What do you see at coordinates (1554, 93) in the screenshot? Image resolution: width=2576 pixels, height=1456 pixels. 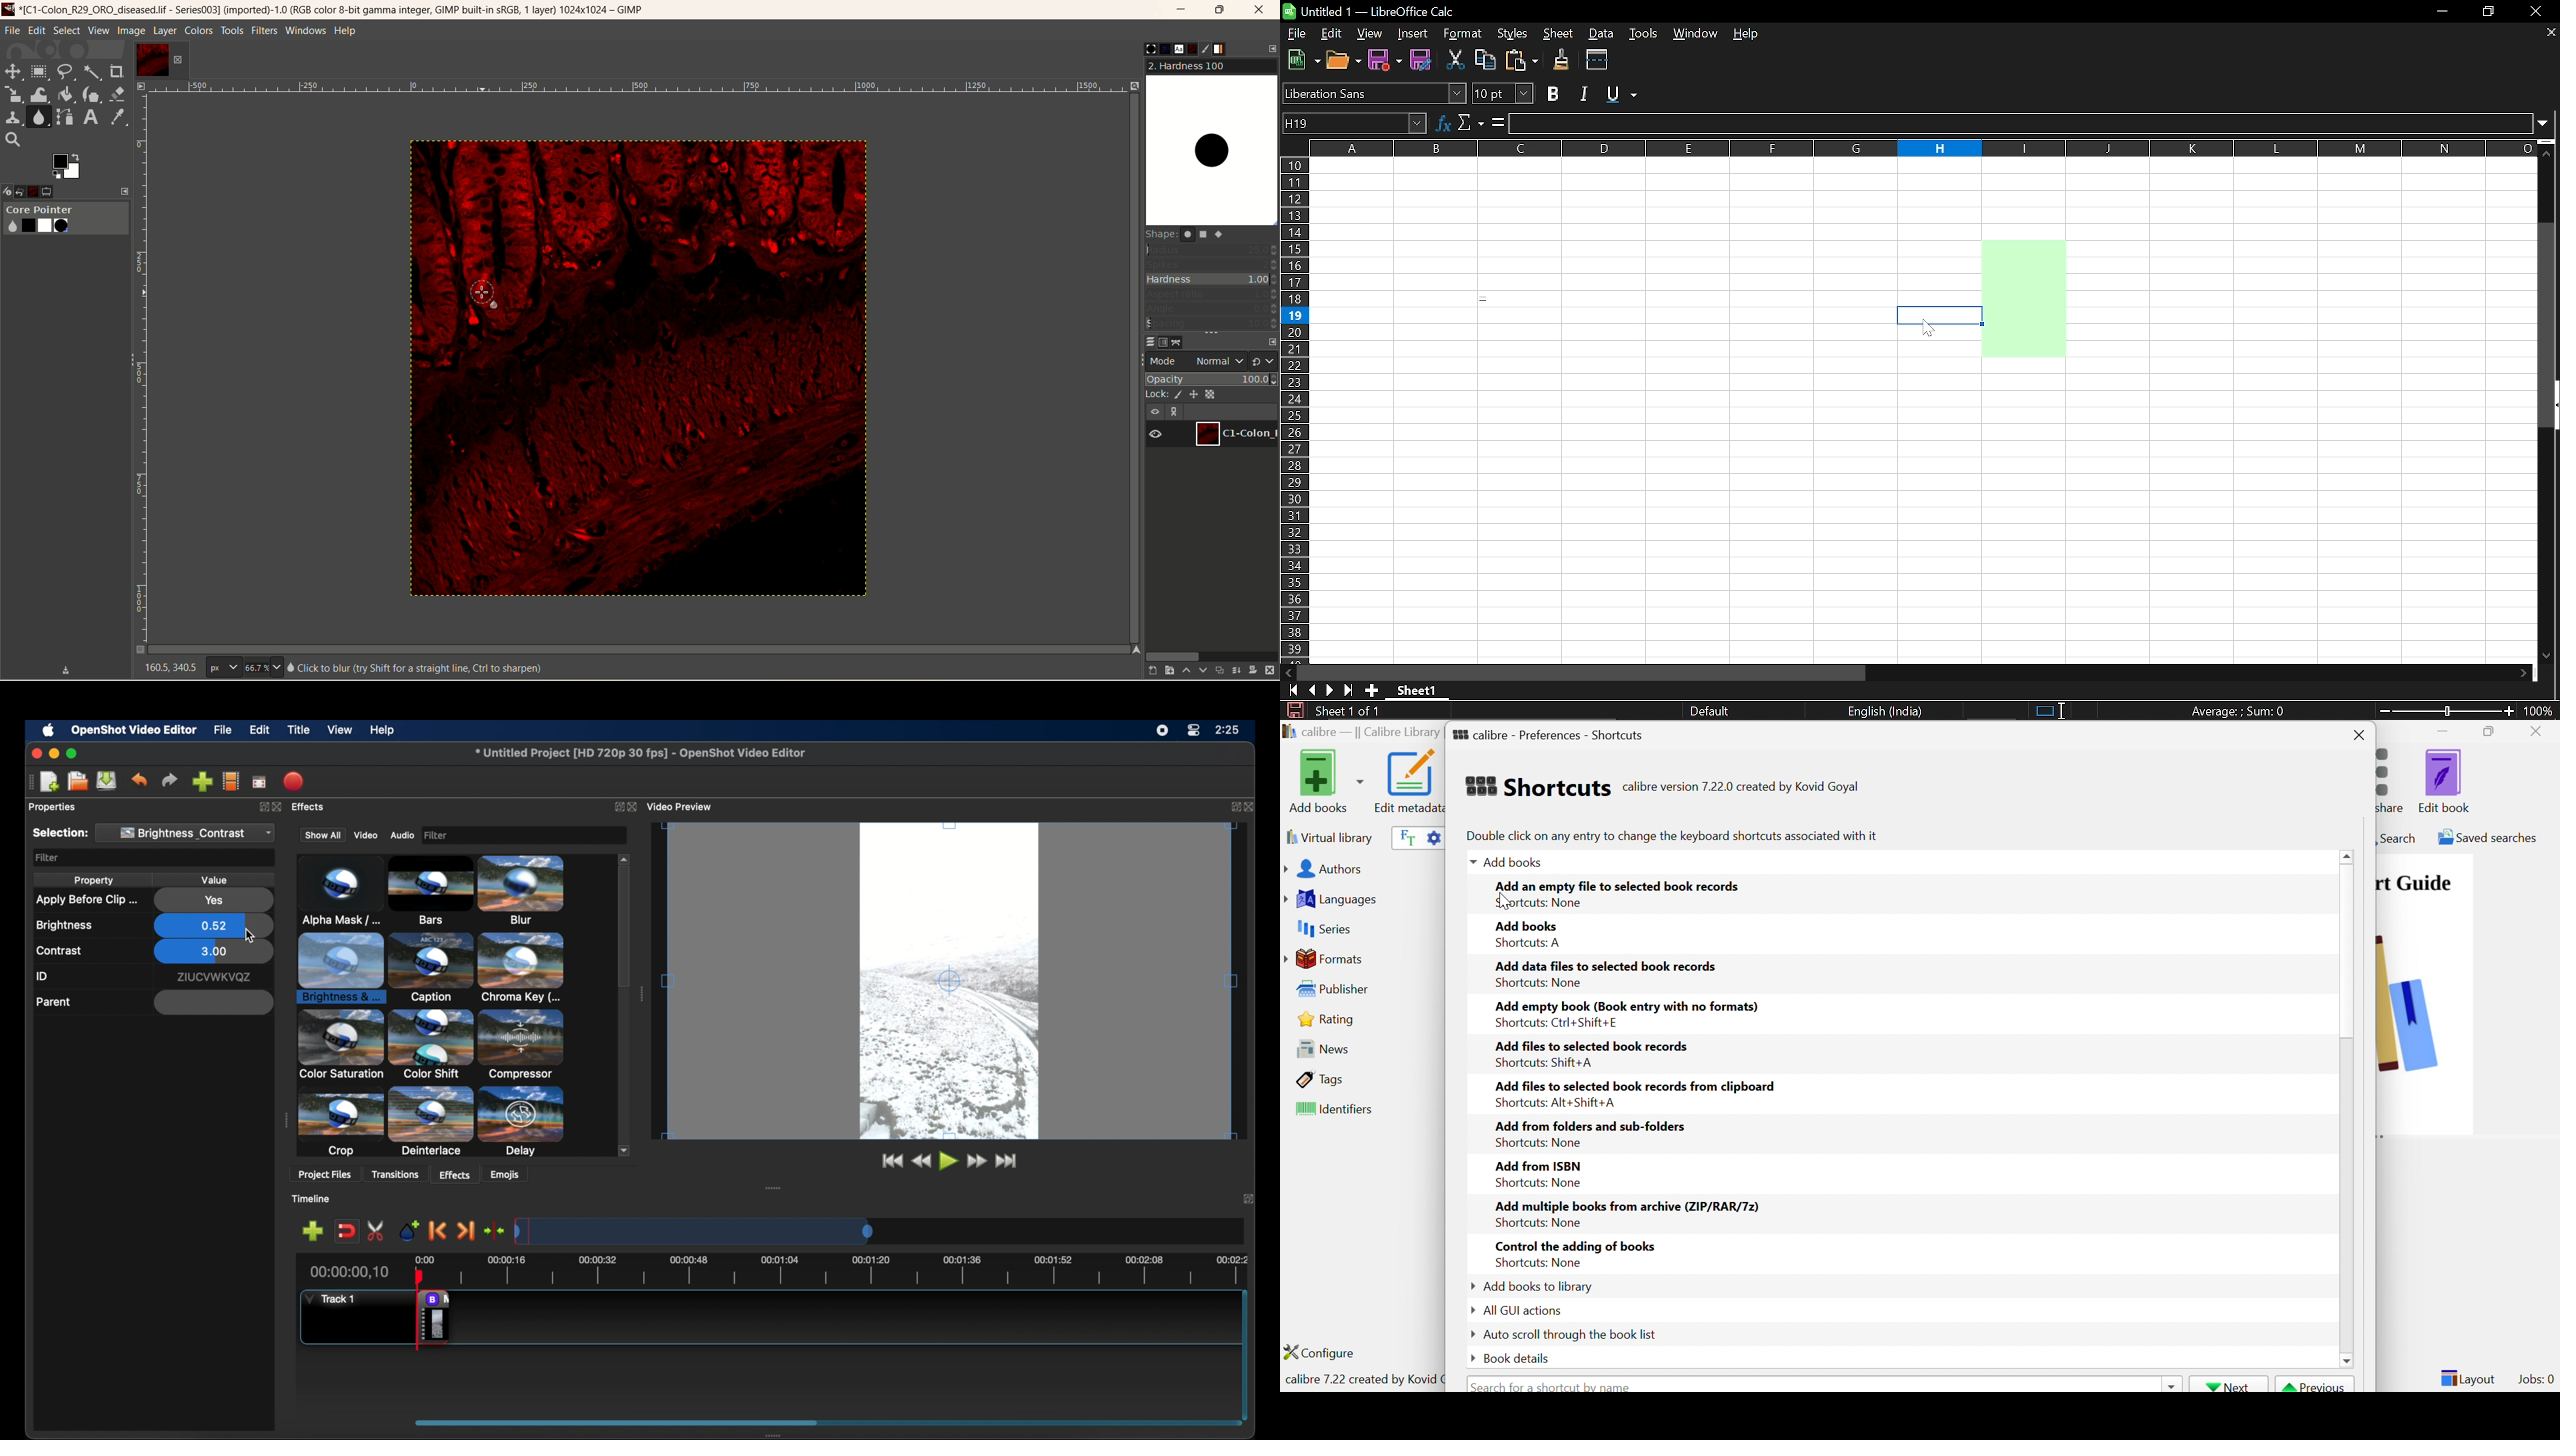 I see `Bold` at bounding box center [1554, 93].